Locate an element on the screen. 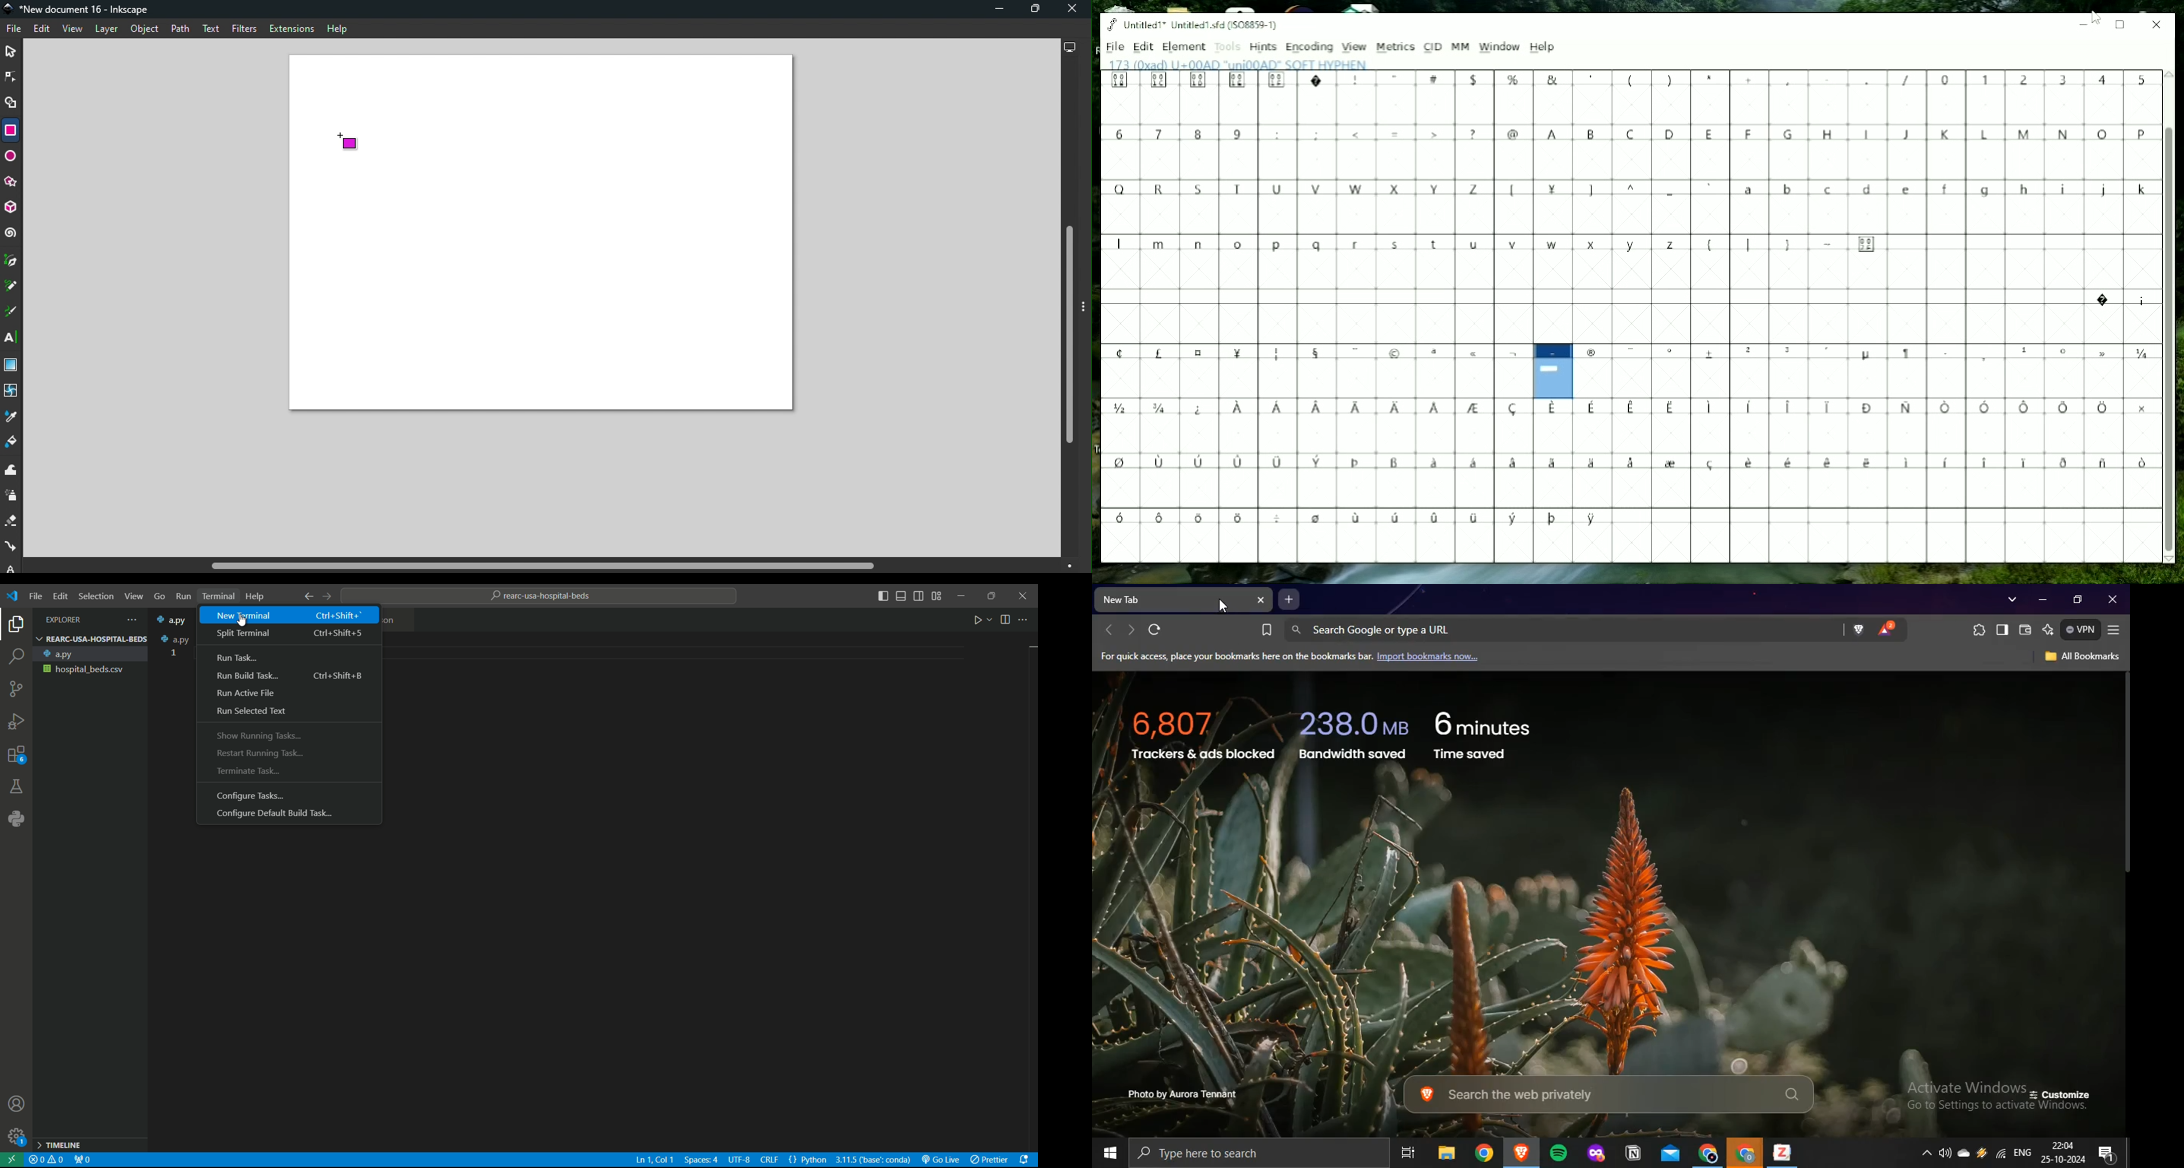 The image size is (2184, 1176). Symbols is located at coordinates (1793, 245).